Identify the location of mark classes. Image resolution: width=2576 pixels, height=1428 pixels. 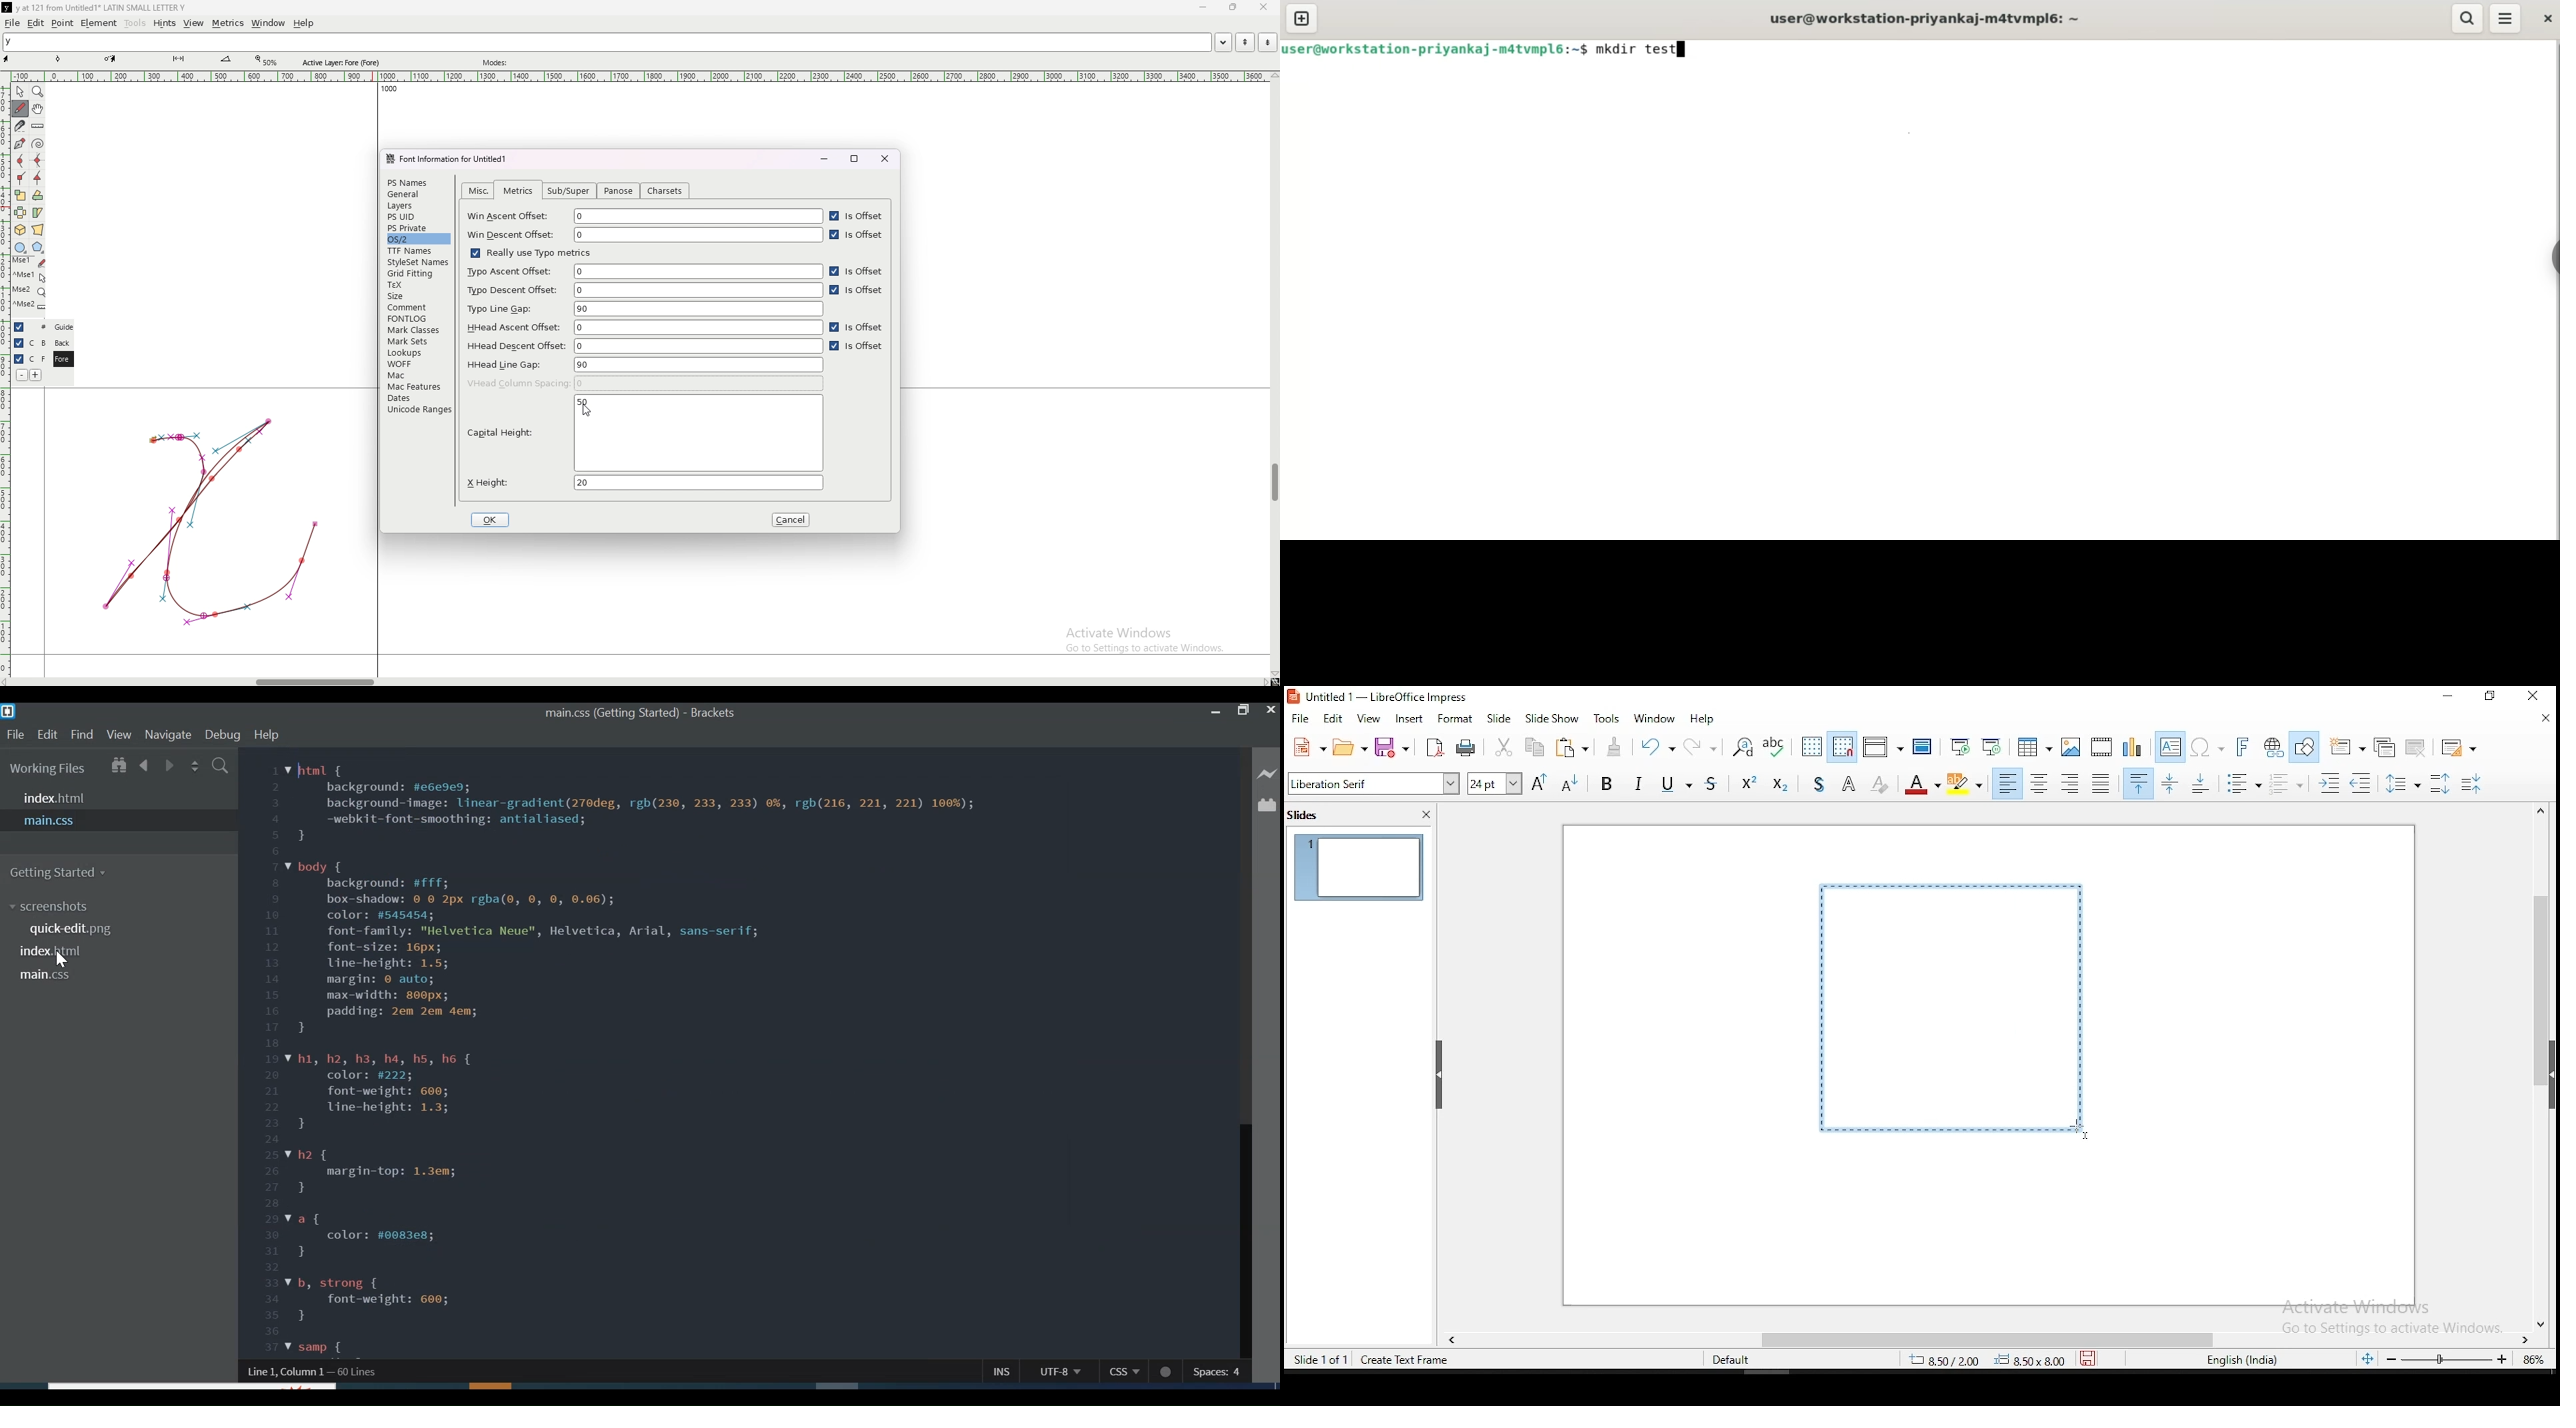
(417, 331).